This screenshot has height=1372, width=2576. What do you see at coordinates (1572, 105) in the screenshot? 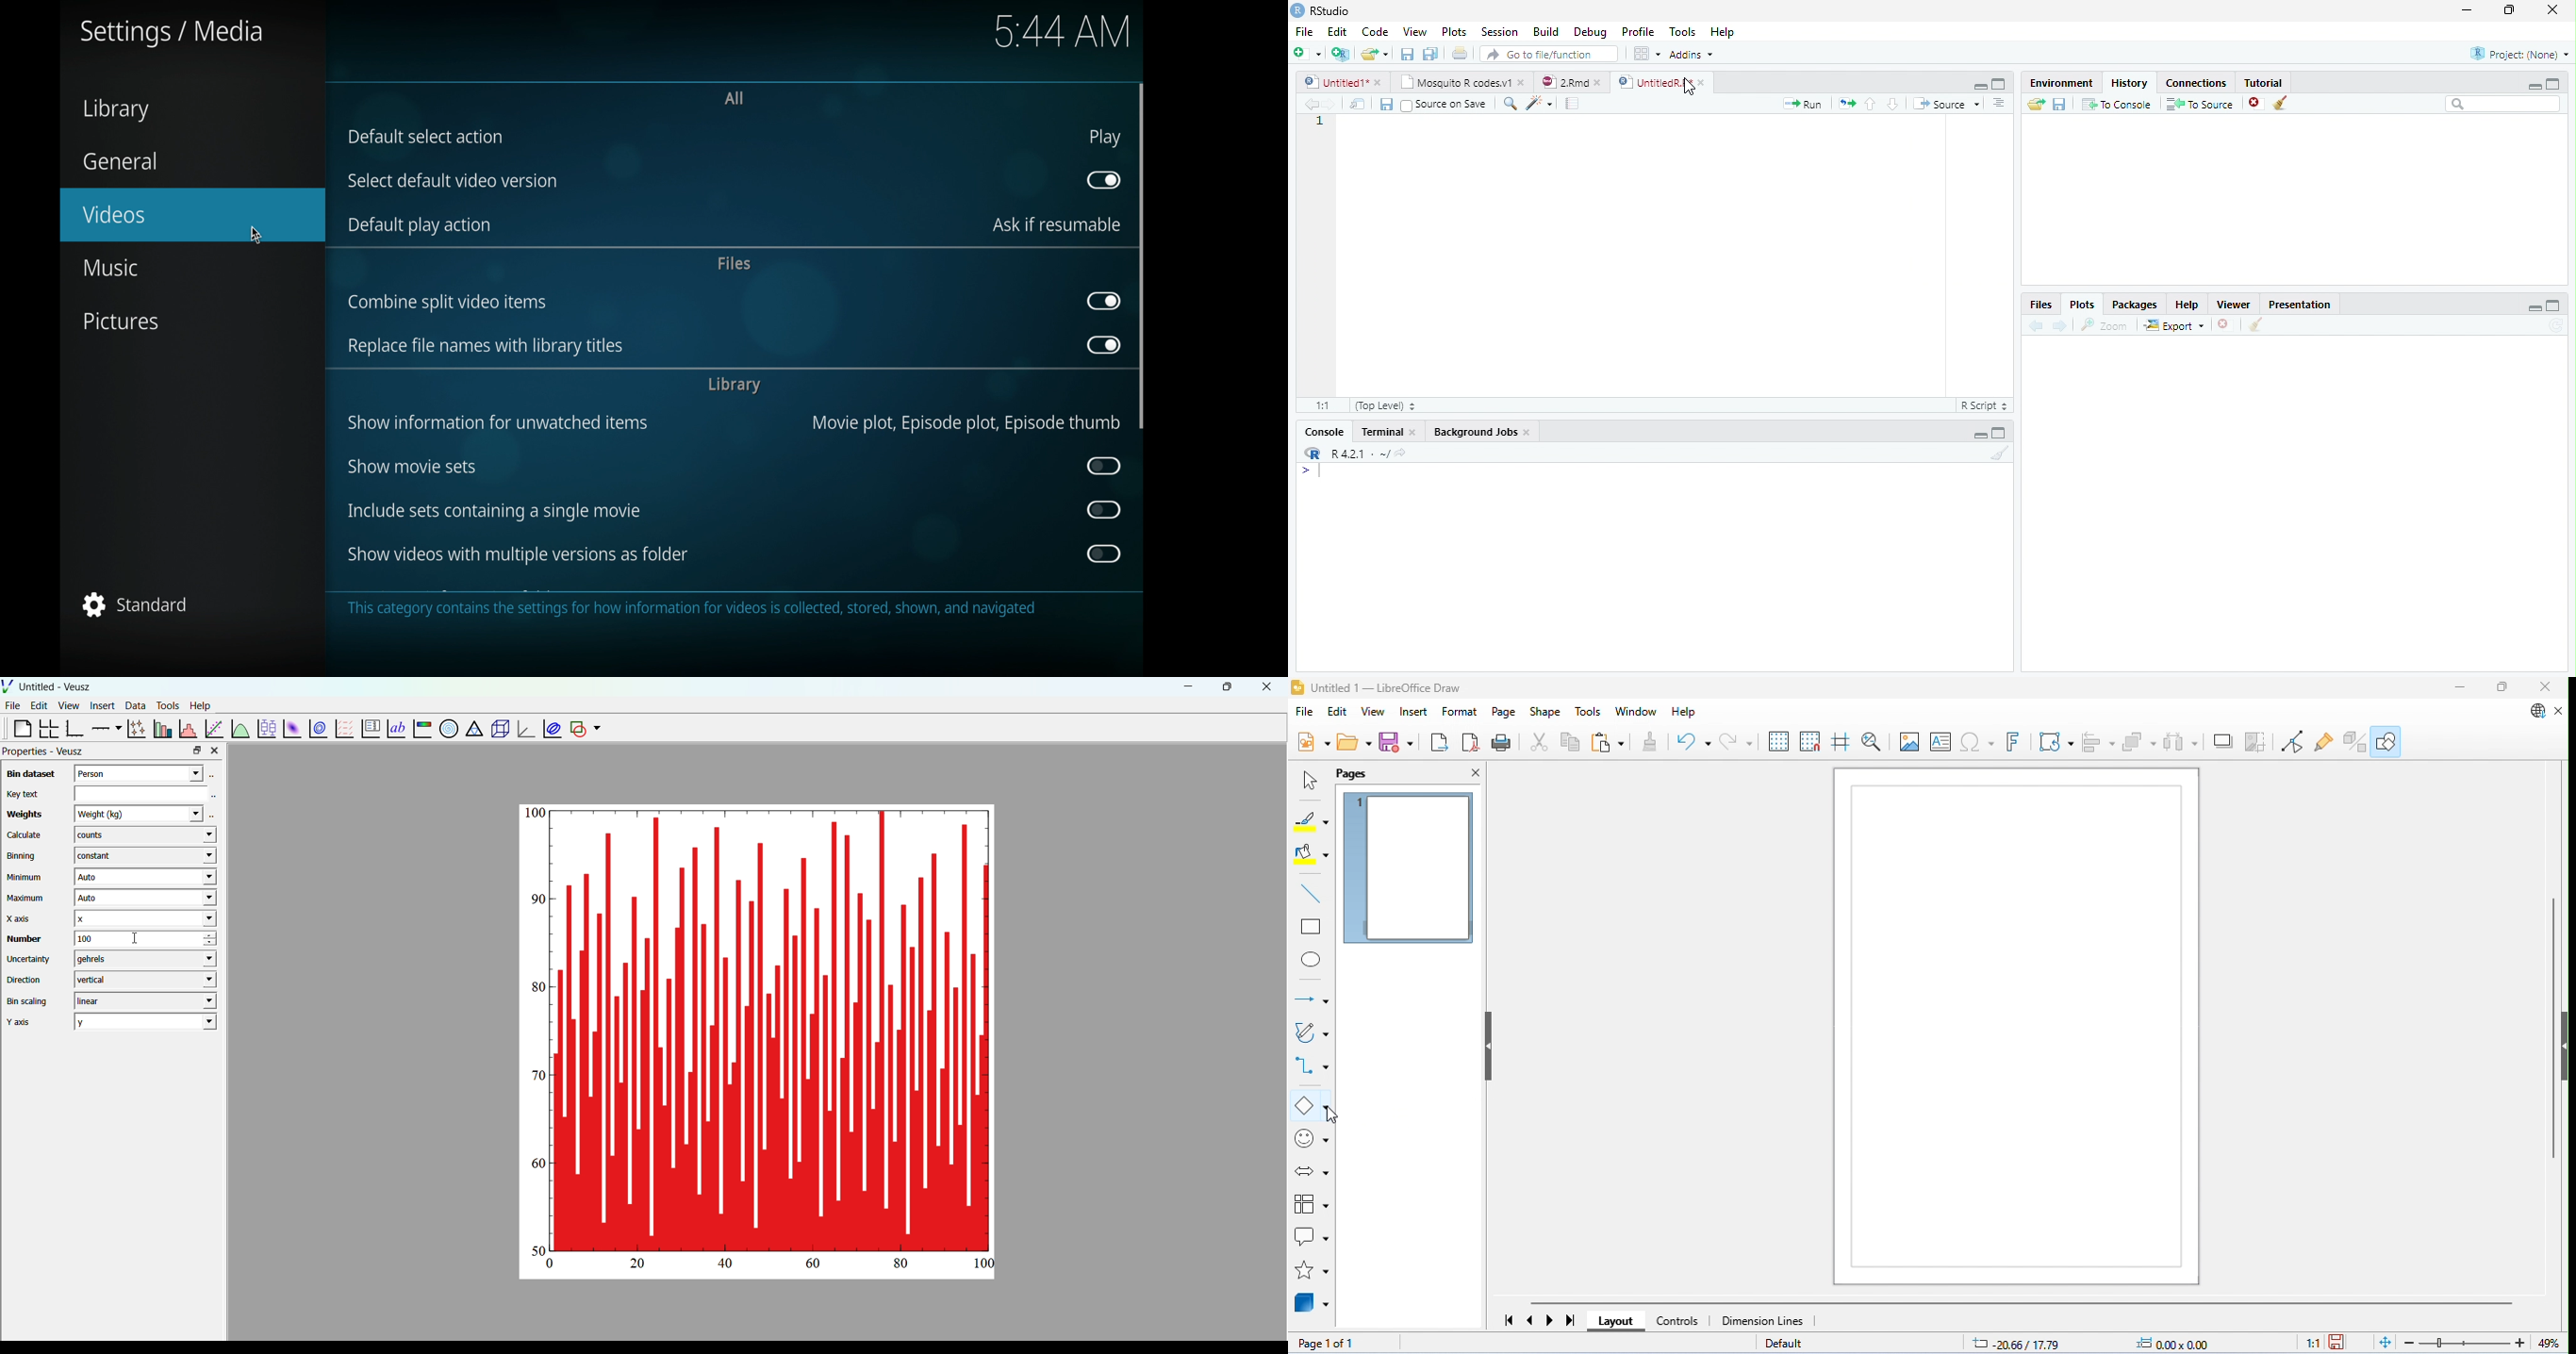
I see `Pages` at bounding box center [1572, 105].